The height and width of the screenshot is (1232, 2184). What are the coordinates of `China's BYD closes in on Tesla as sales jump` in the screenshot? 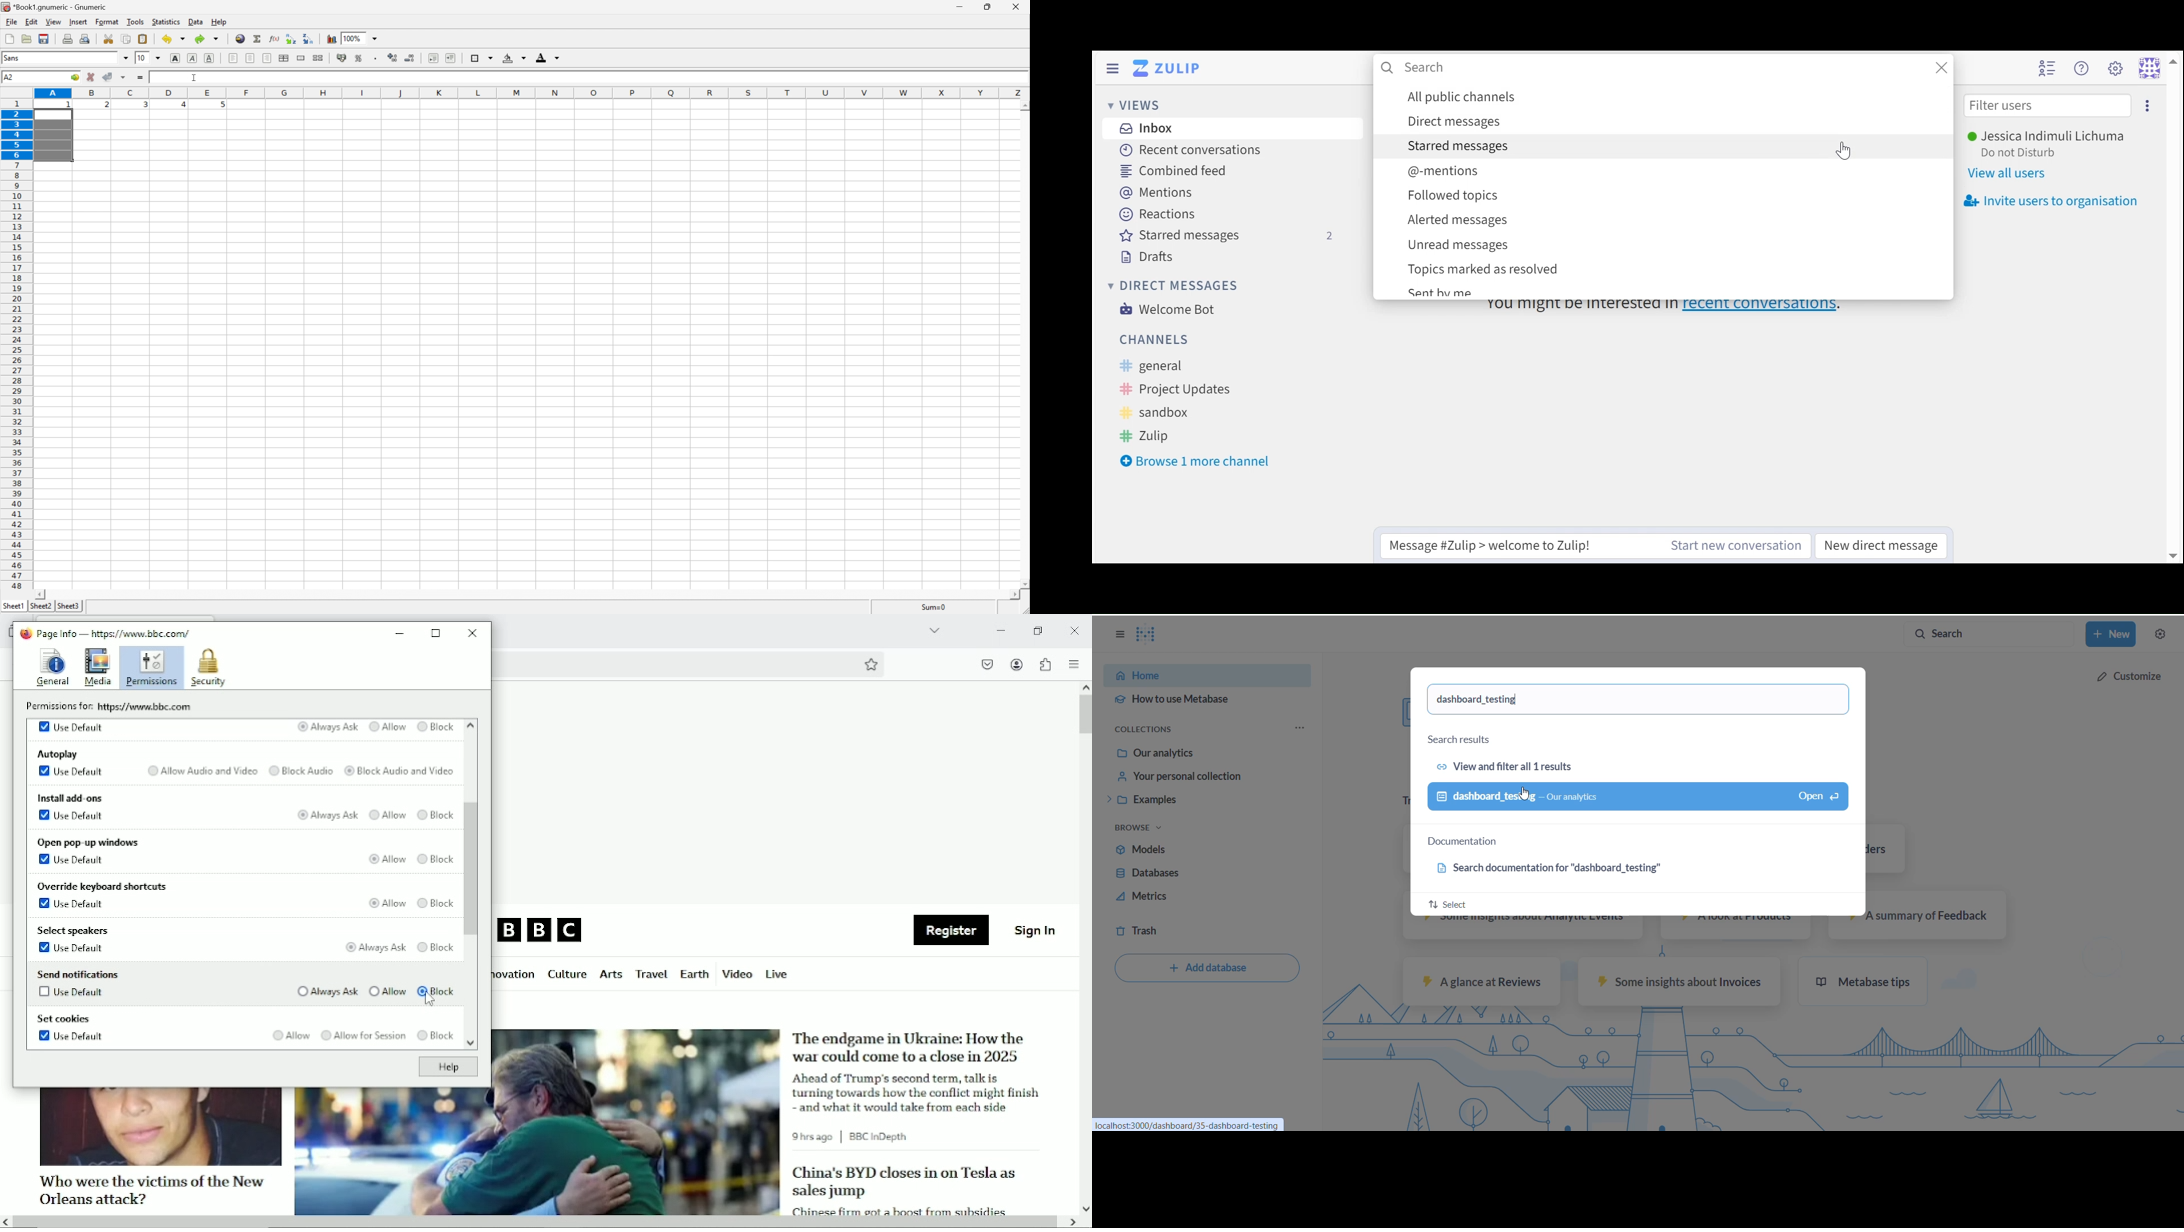 It's located at (904, 1182).